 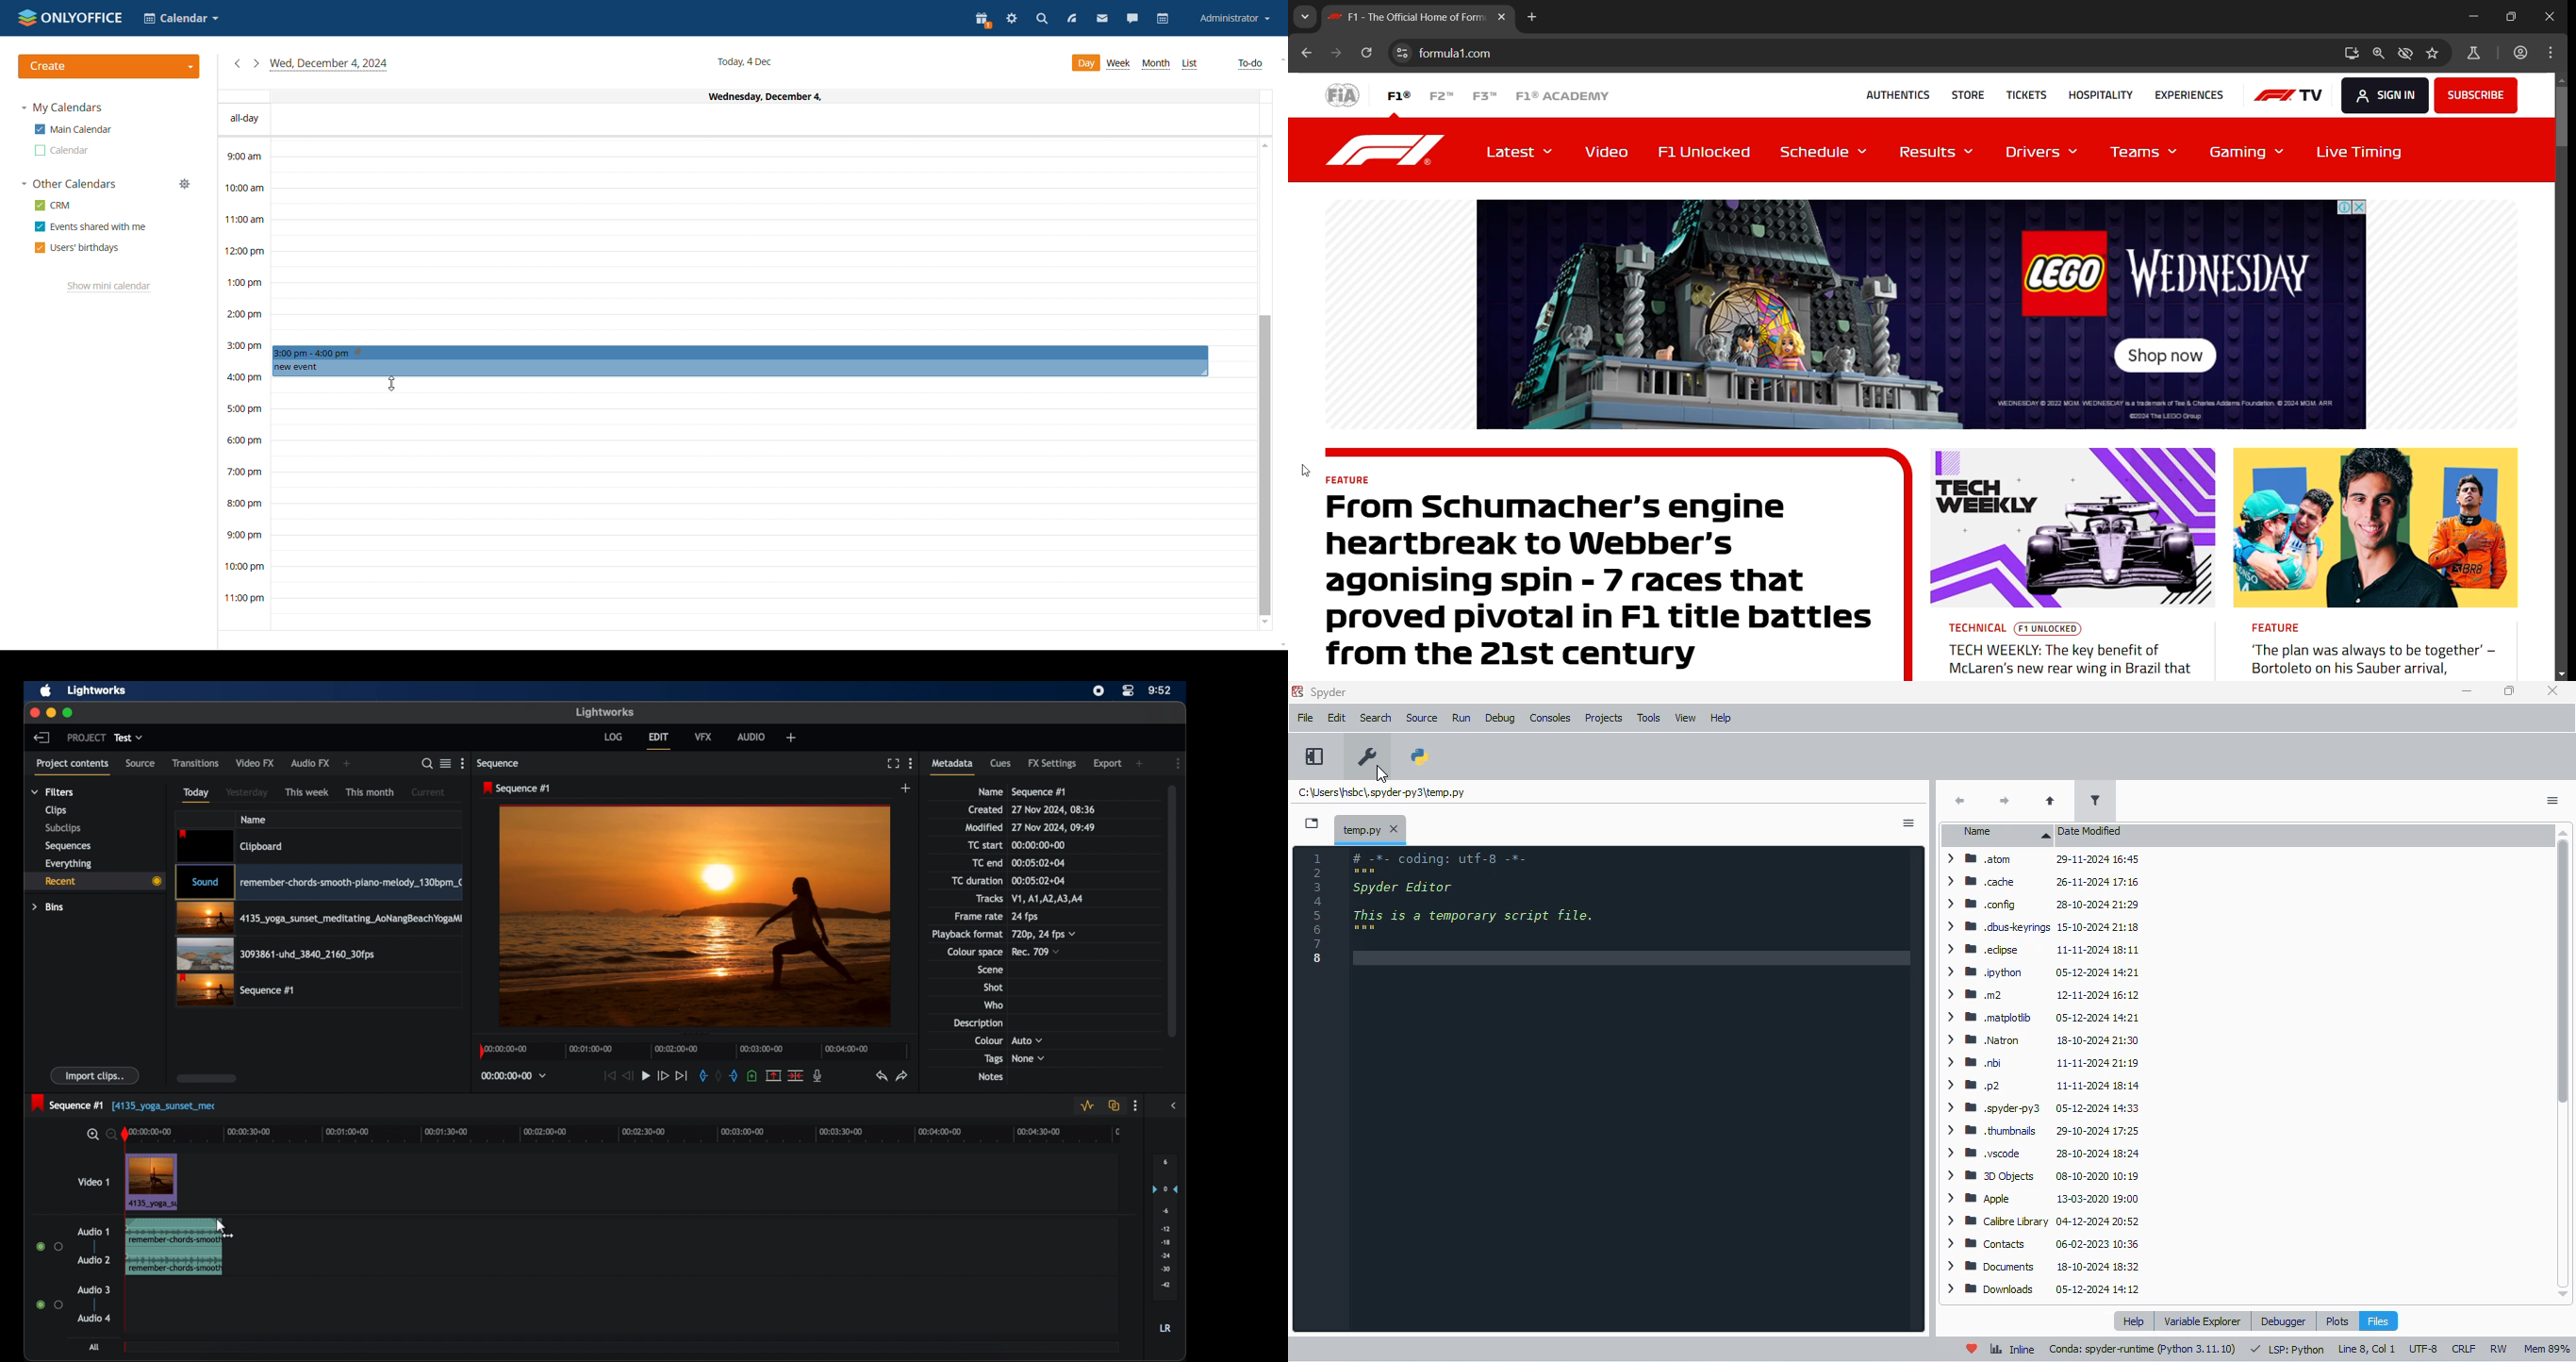 I want to click on edit, so click(x=1337, y=718).